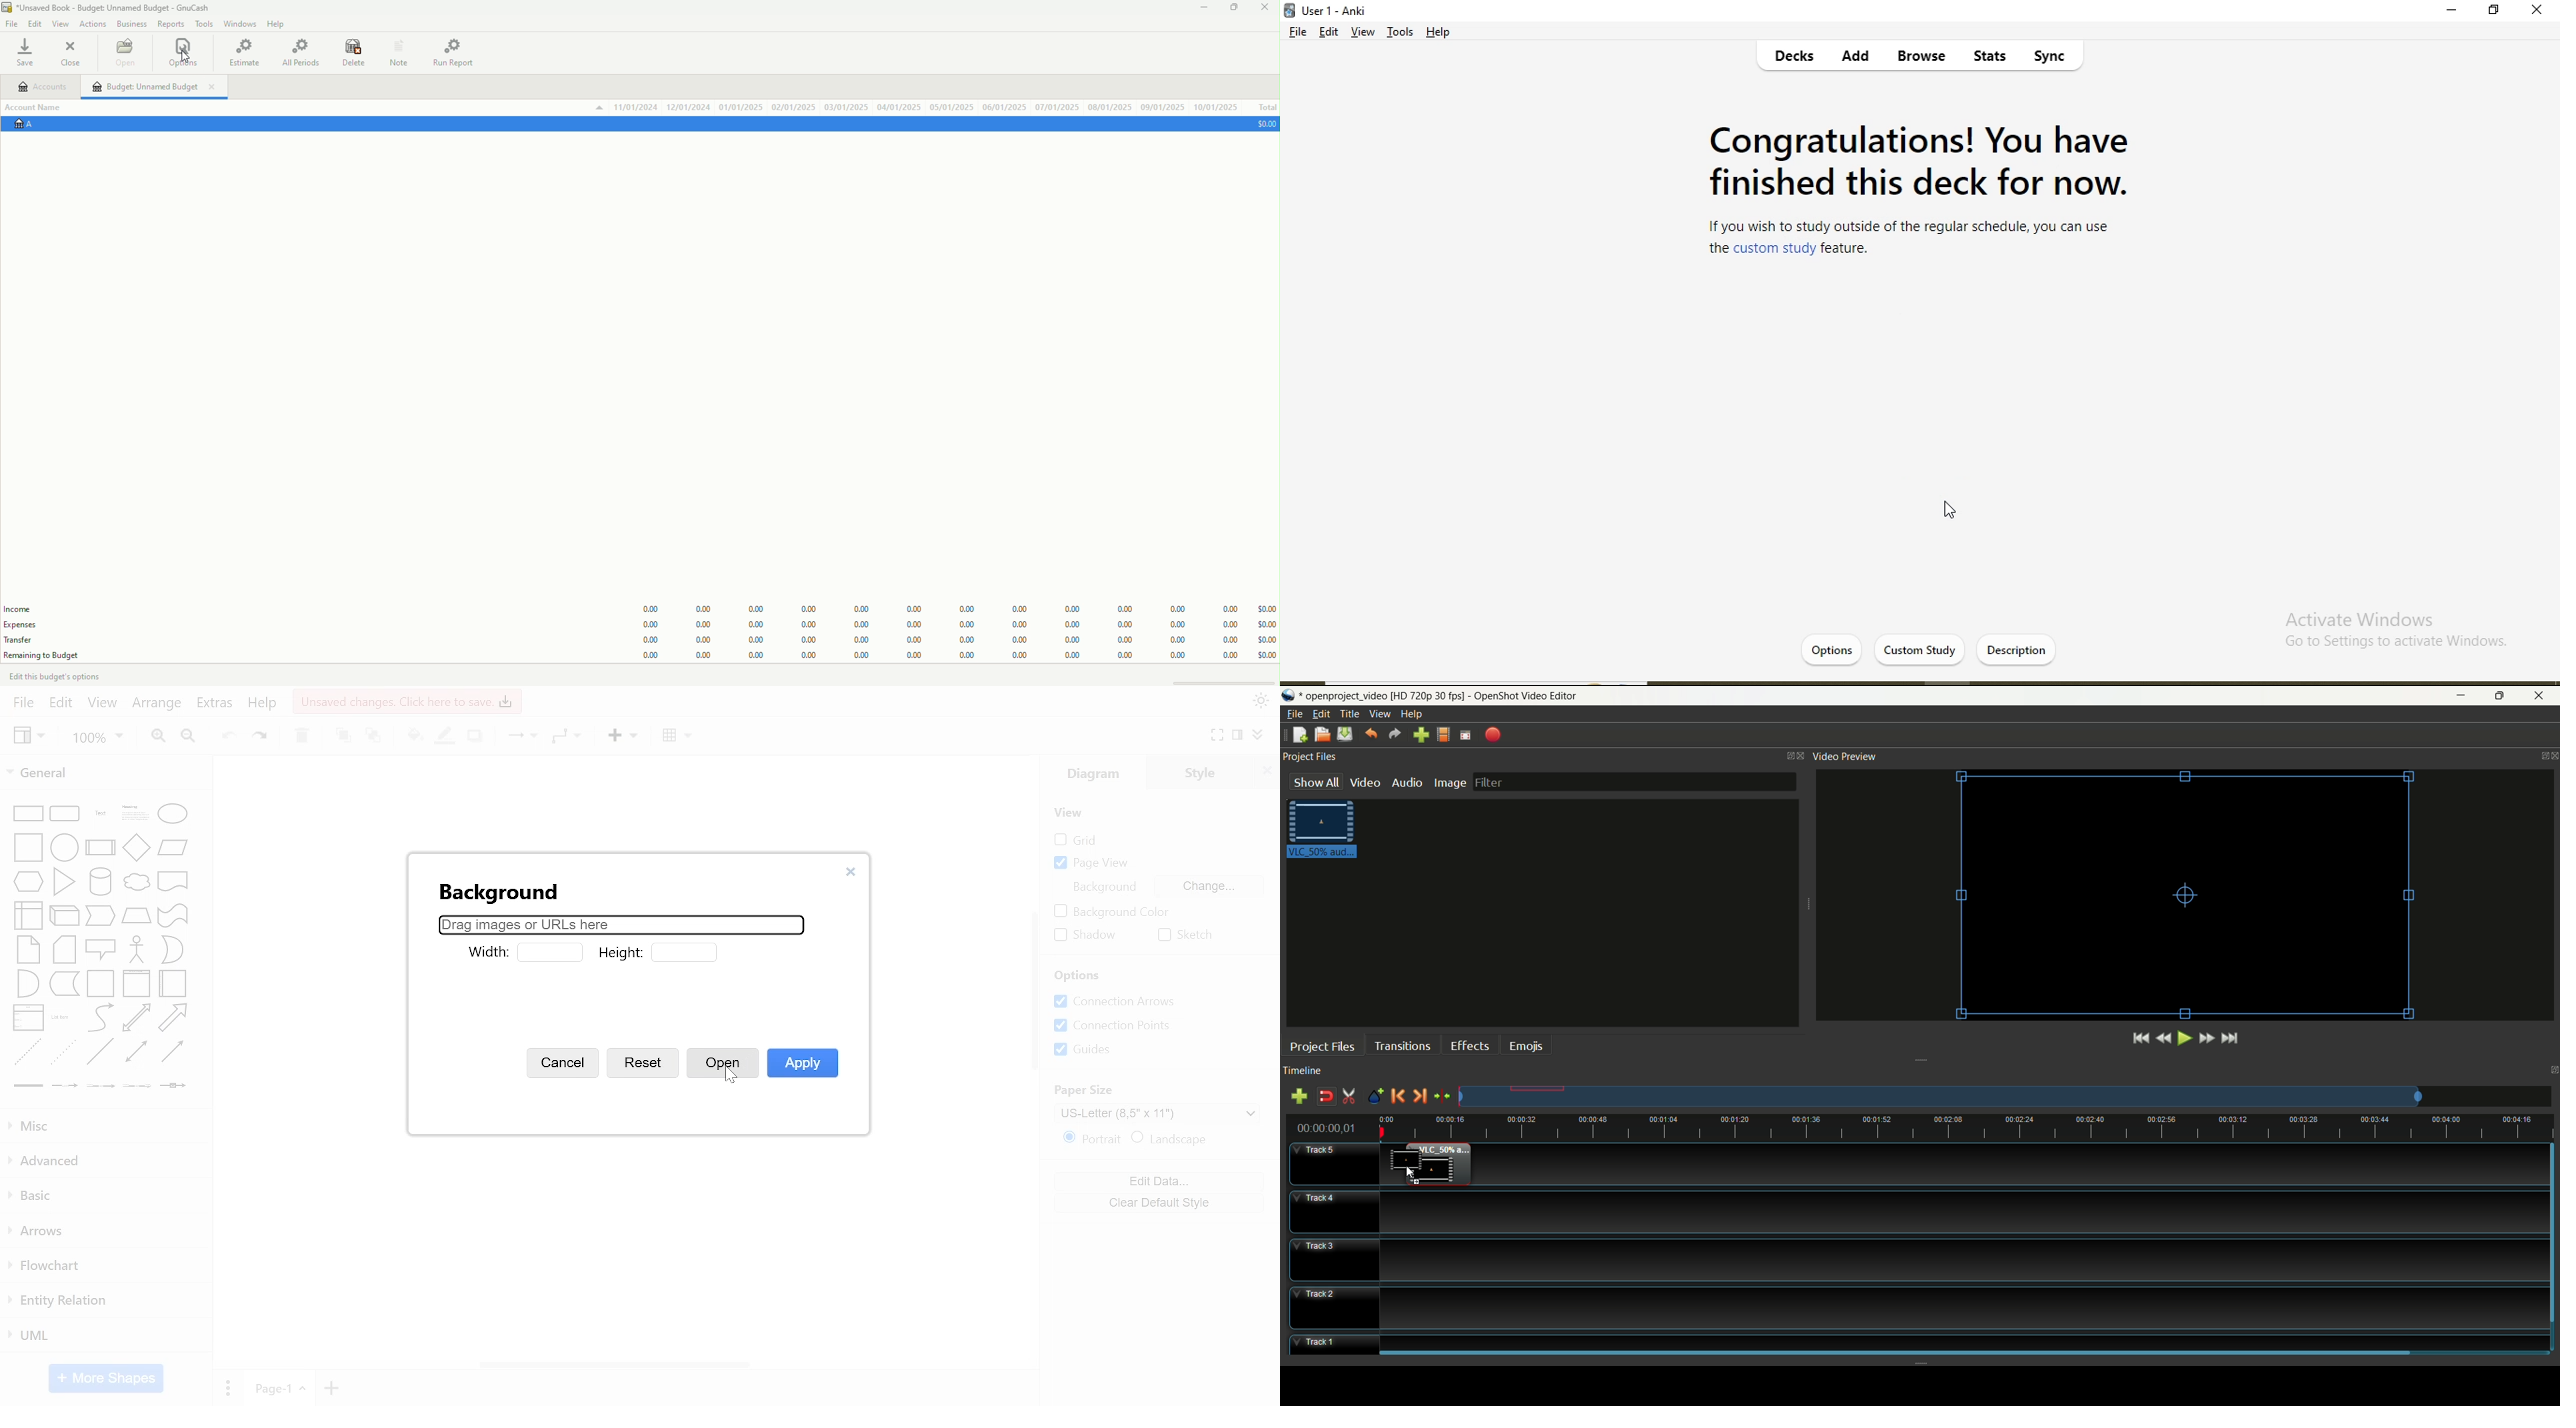 This screenshot has width=2576, height=1428. What do you see at coordinates (1219, 735) in the screenshot?
I see `full screen` at bounding box center [1219, 735].